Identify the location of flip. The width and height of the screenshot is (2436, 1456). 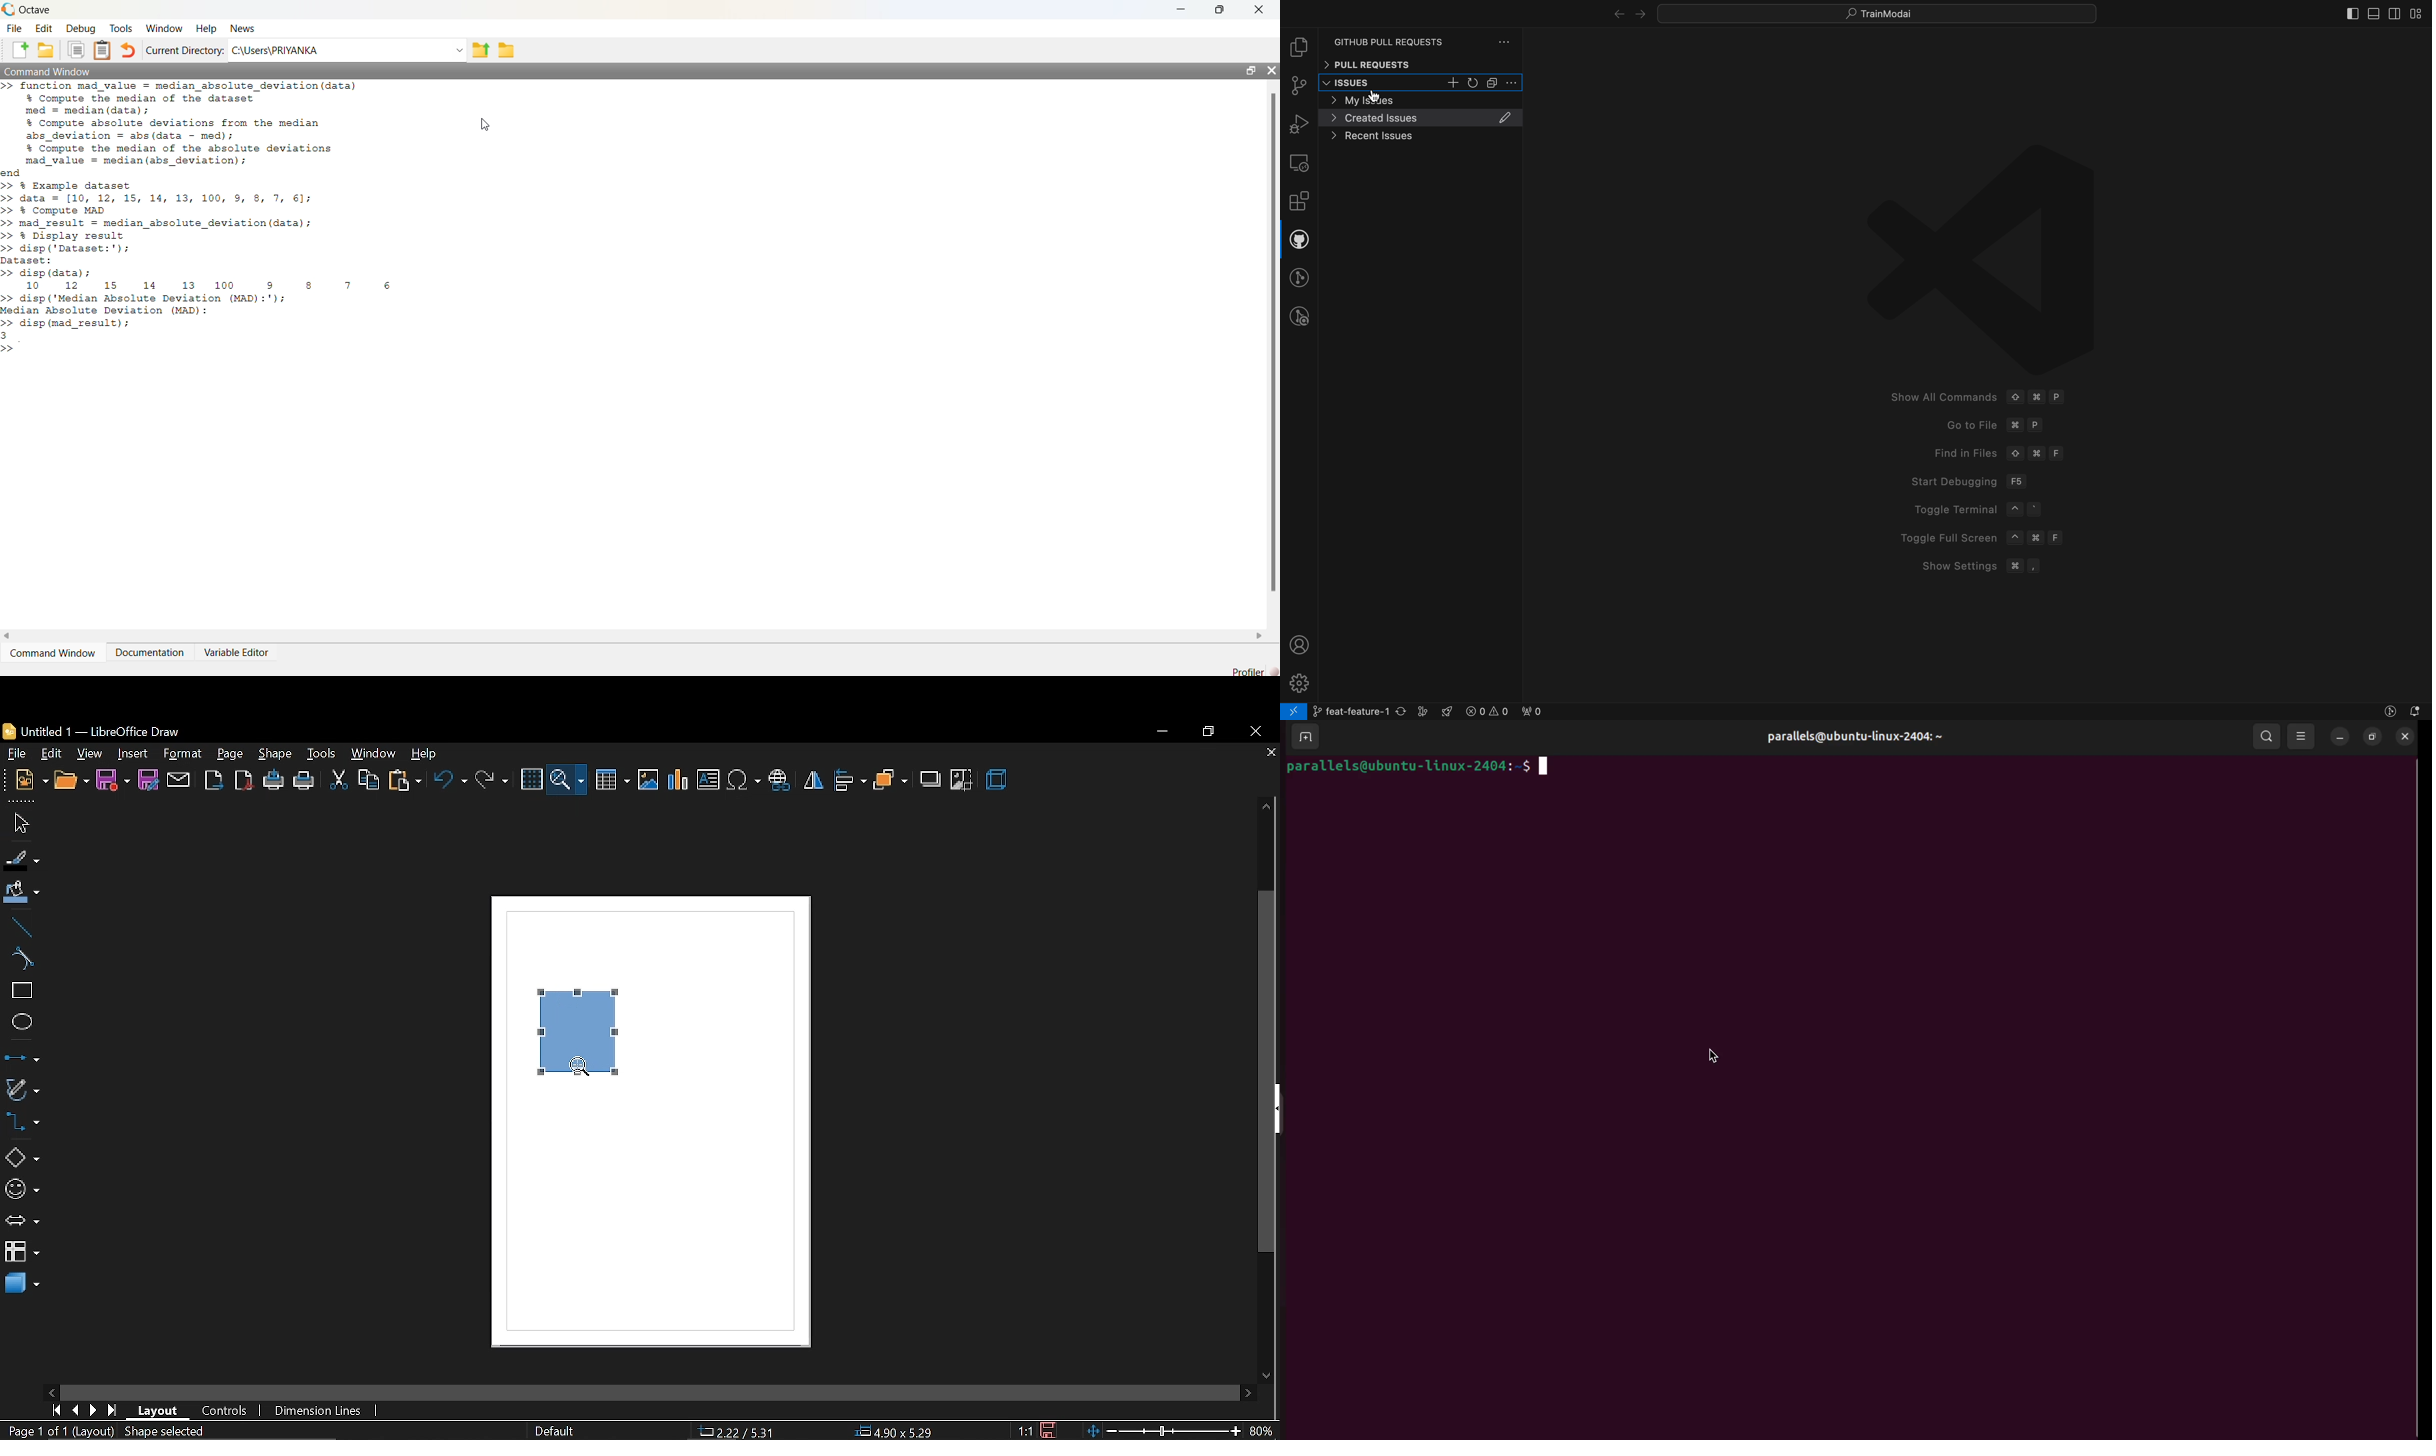
(812, 779).